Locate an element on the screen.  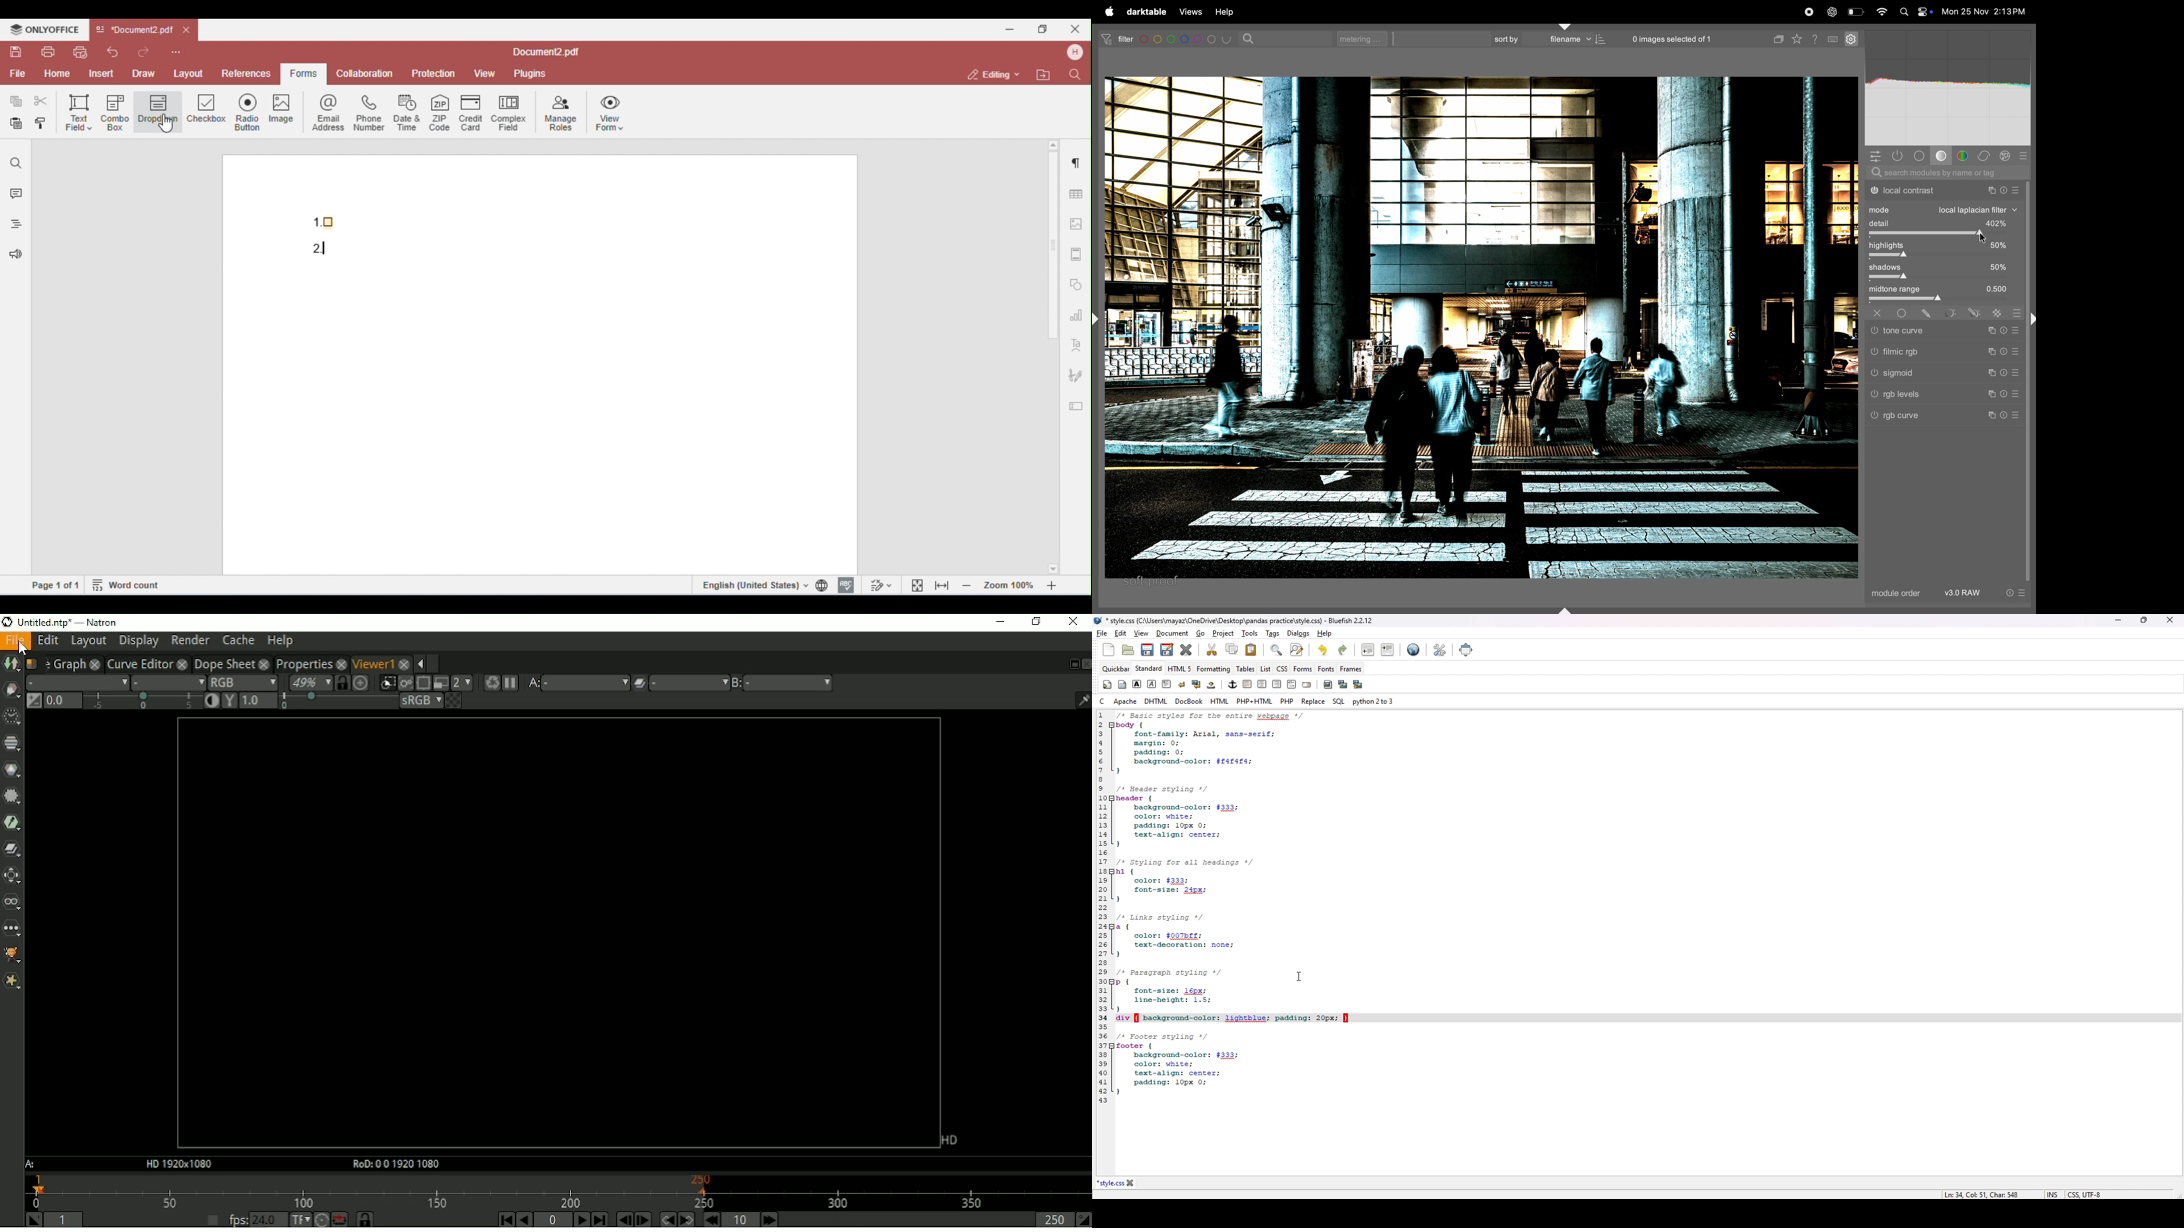
filter is located at coordinates (1114, 39).